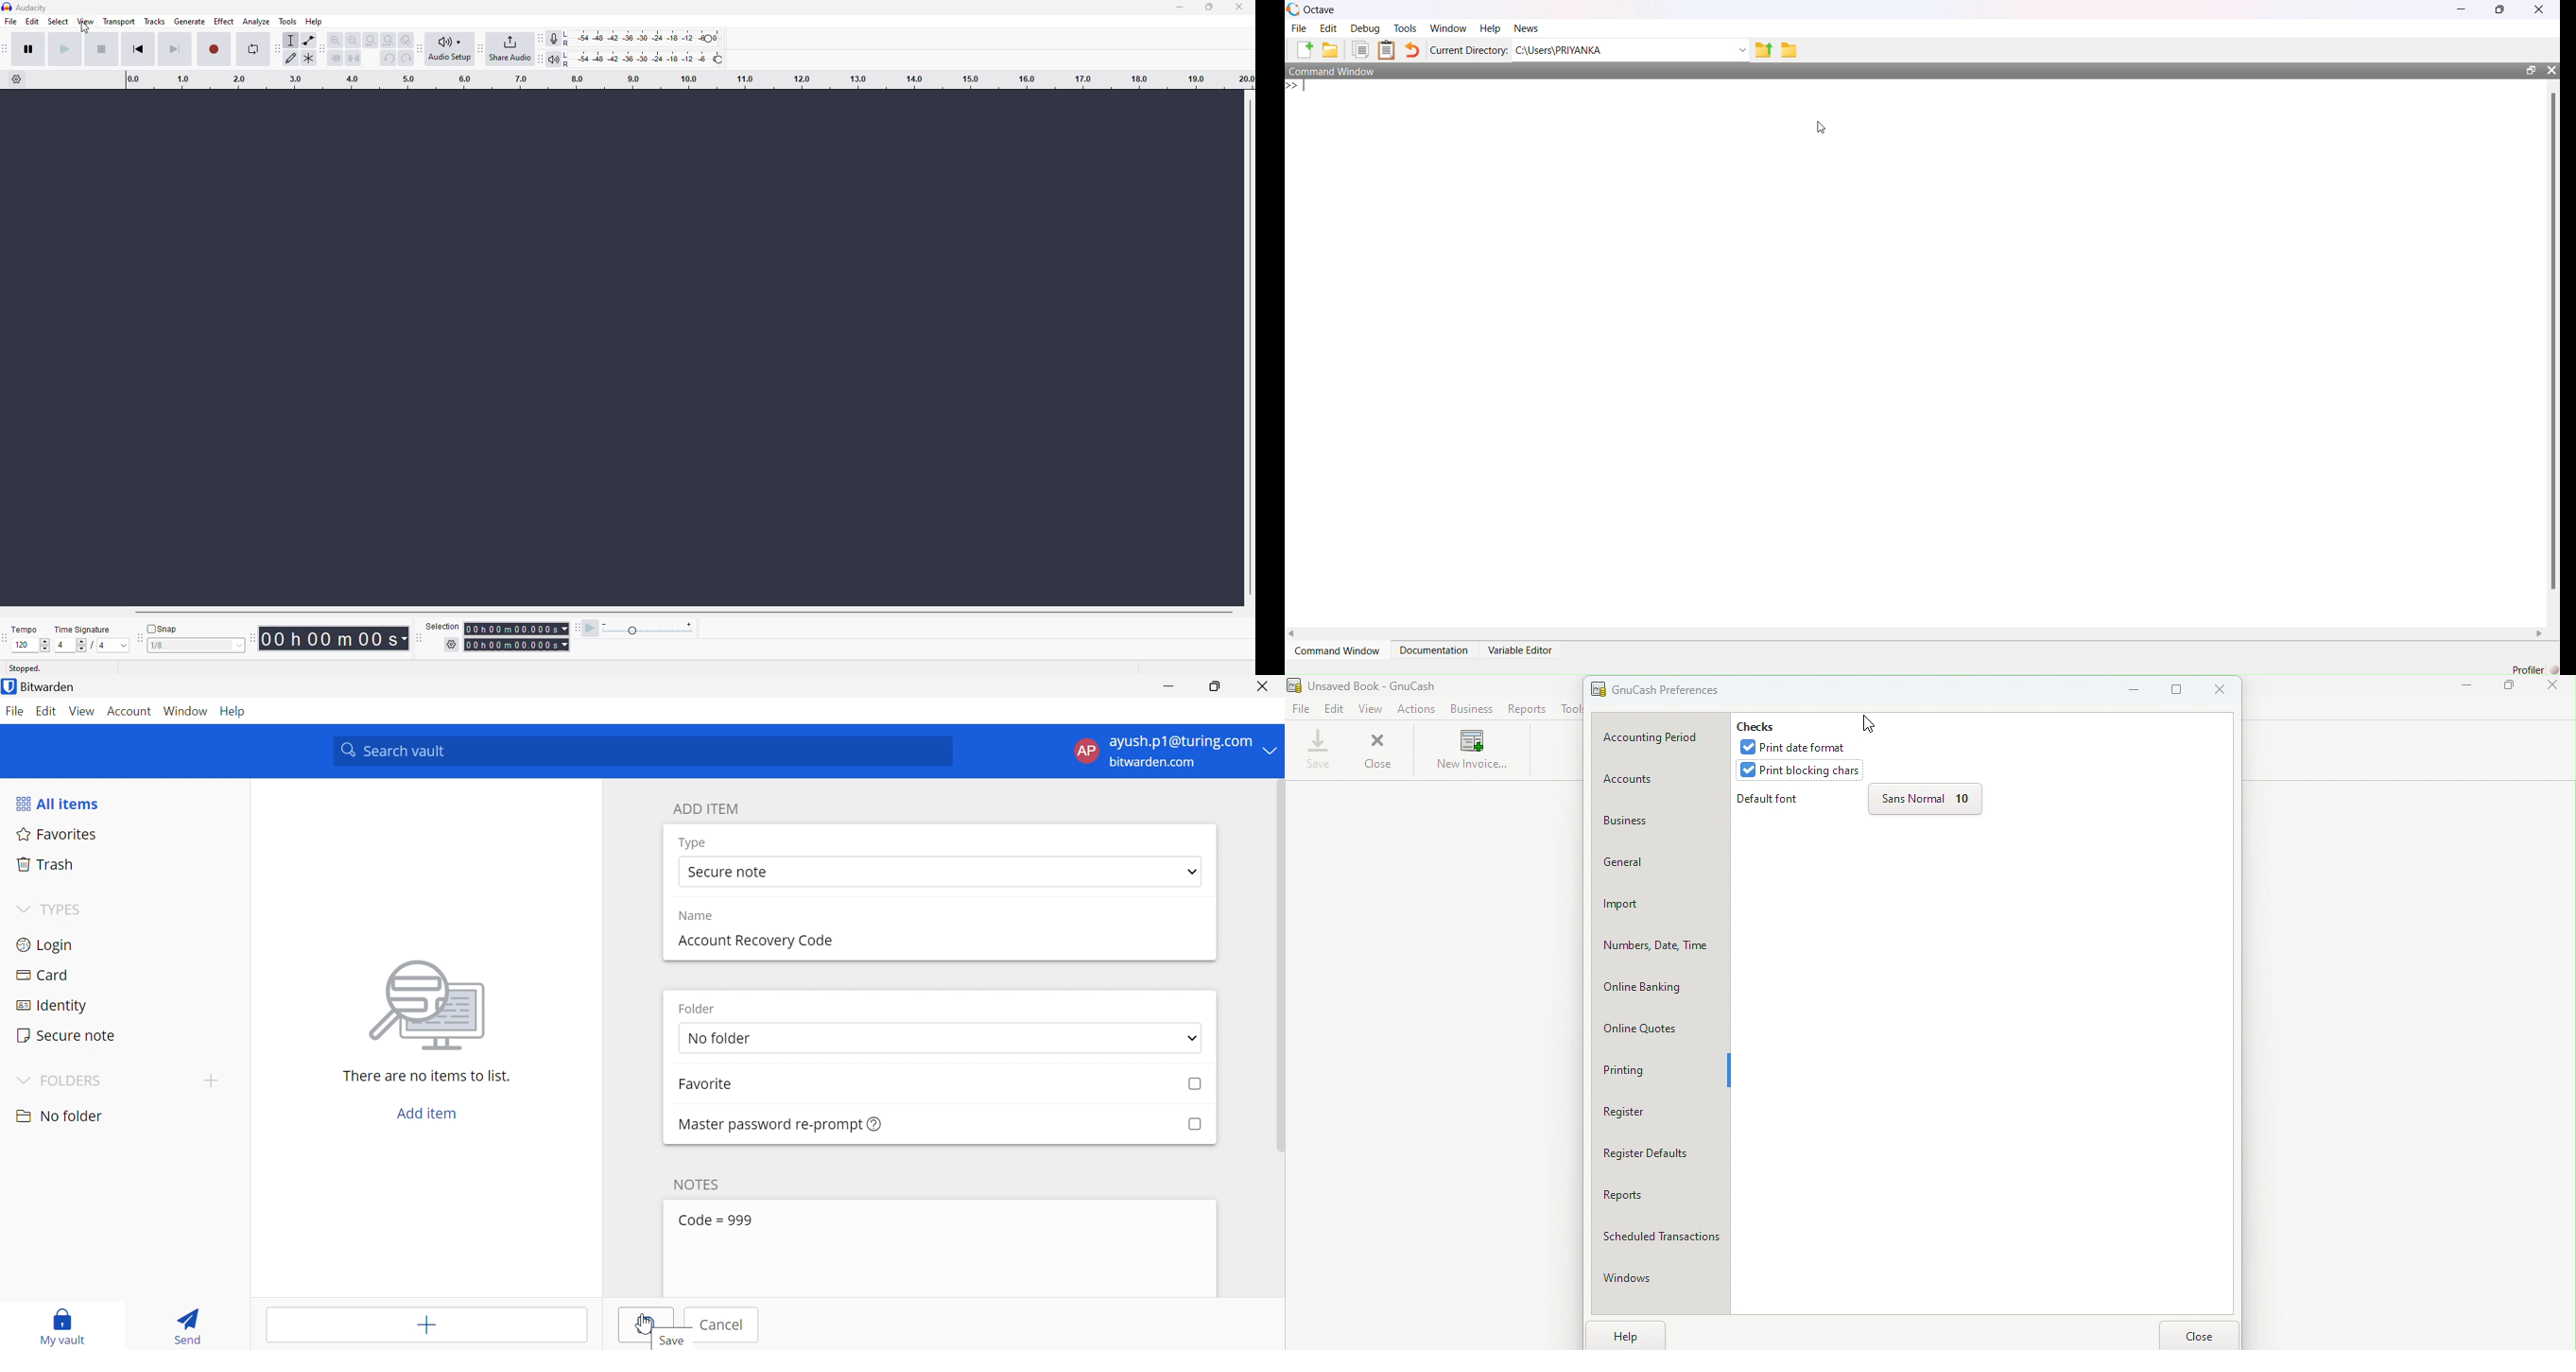 This screenshot has height=1372, width=2576. Describe the element at coordinates (1298, 28) in the screenshot. I see `File` at that location.